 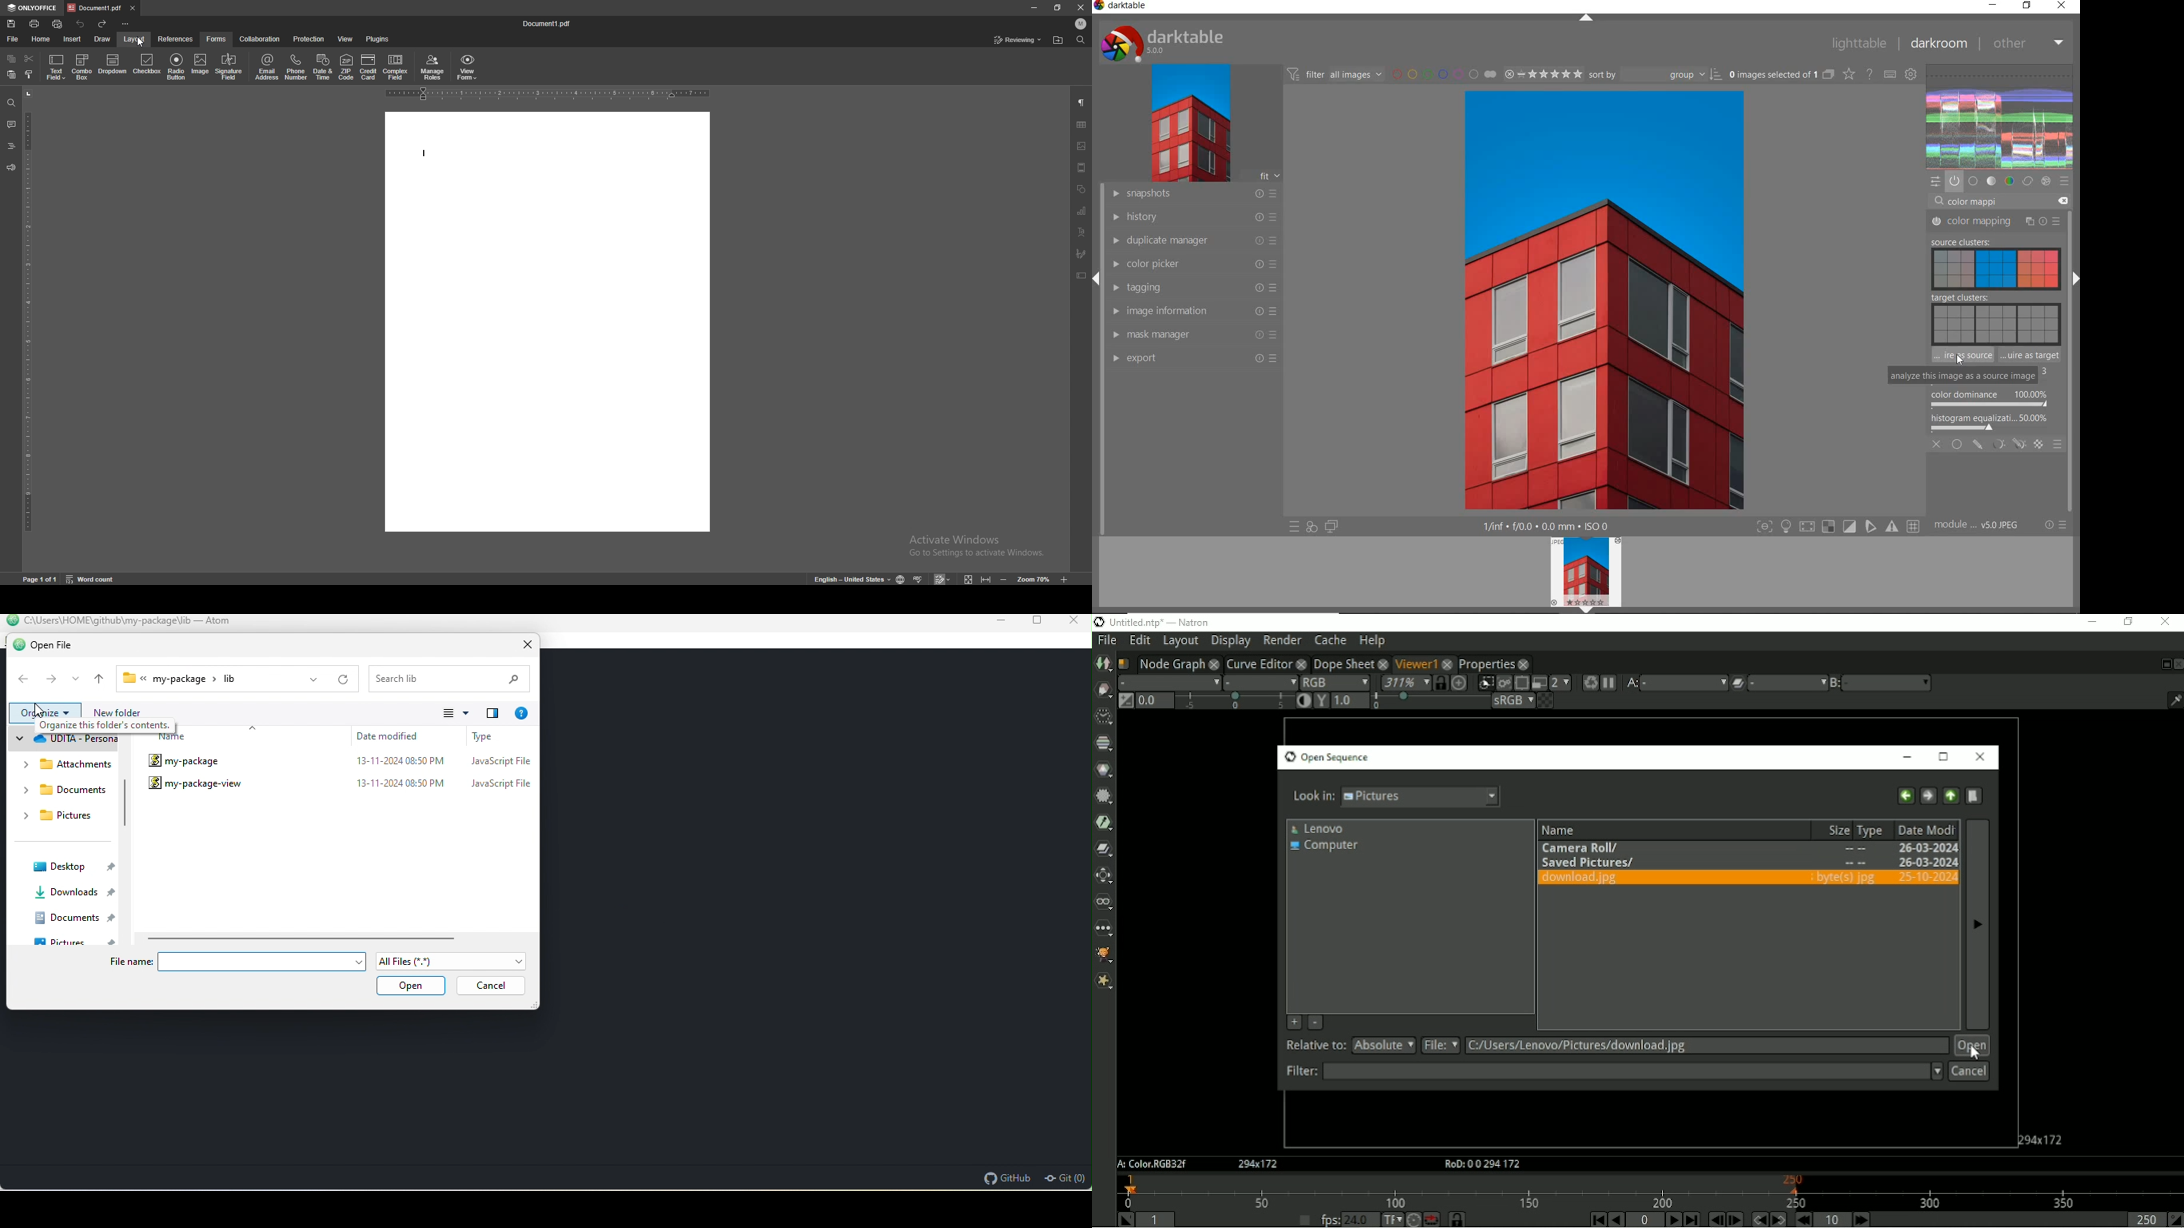 I want to click on minimize, so click(x=1033, y=7).